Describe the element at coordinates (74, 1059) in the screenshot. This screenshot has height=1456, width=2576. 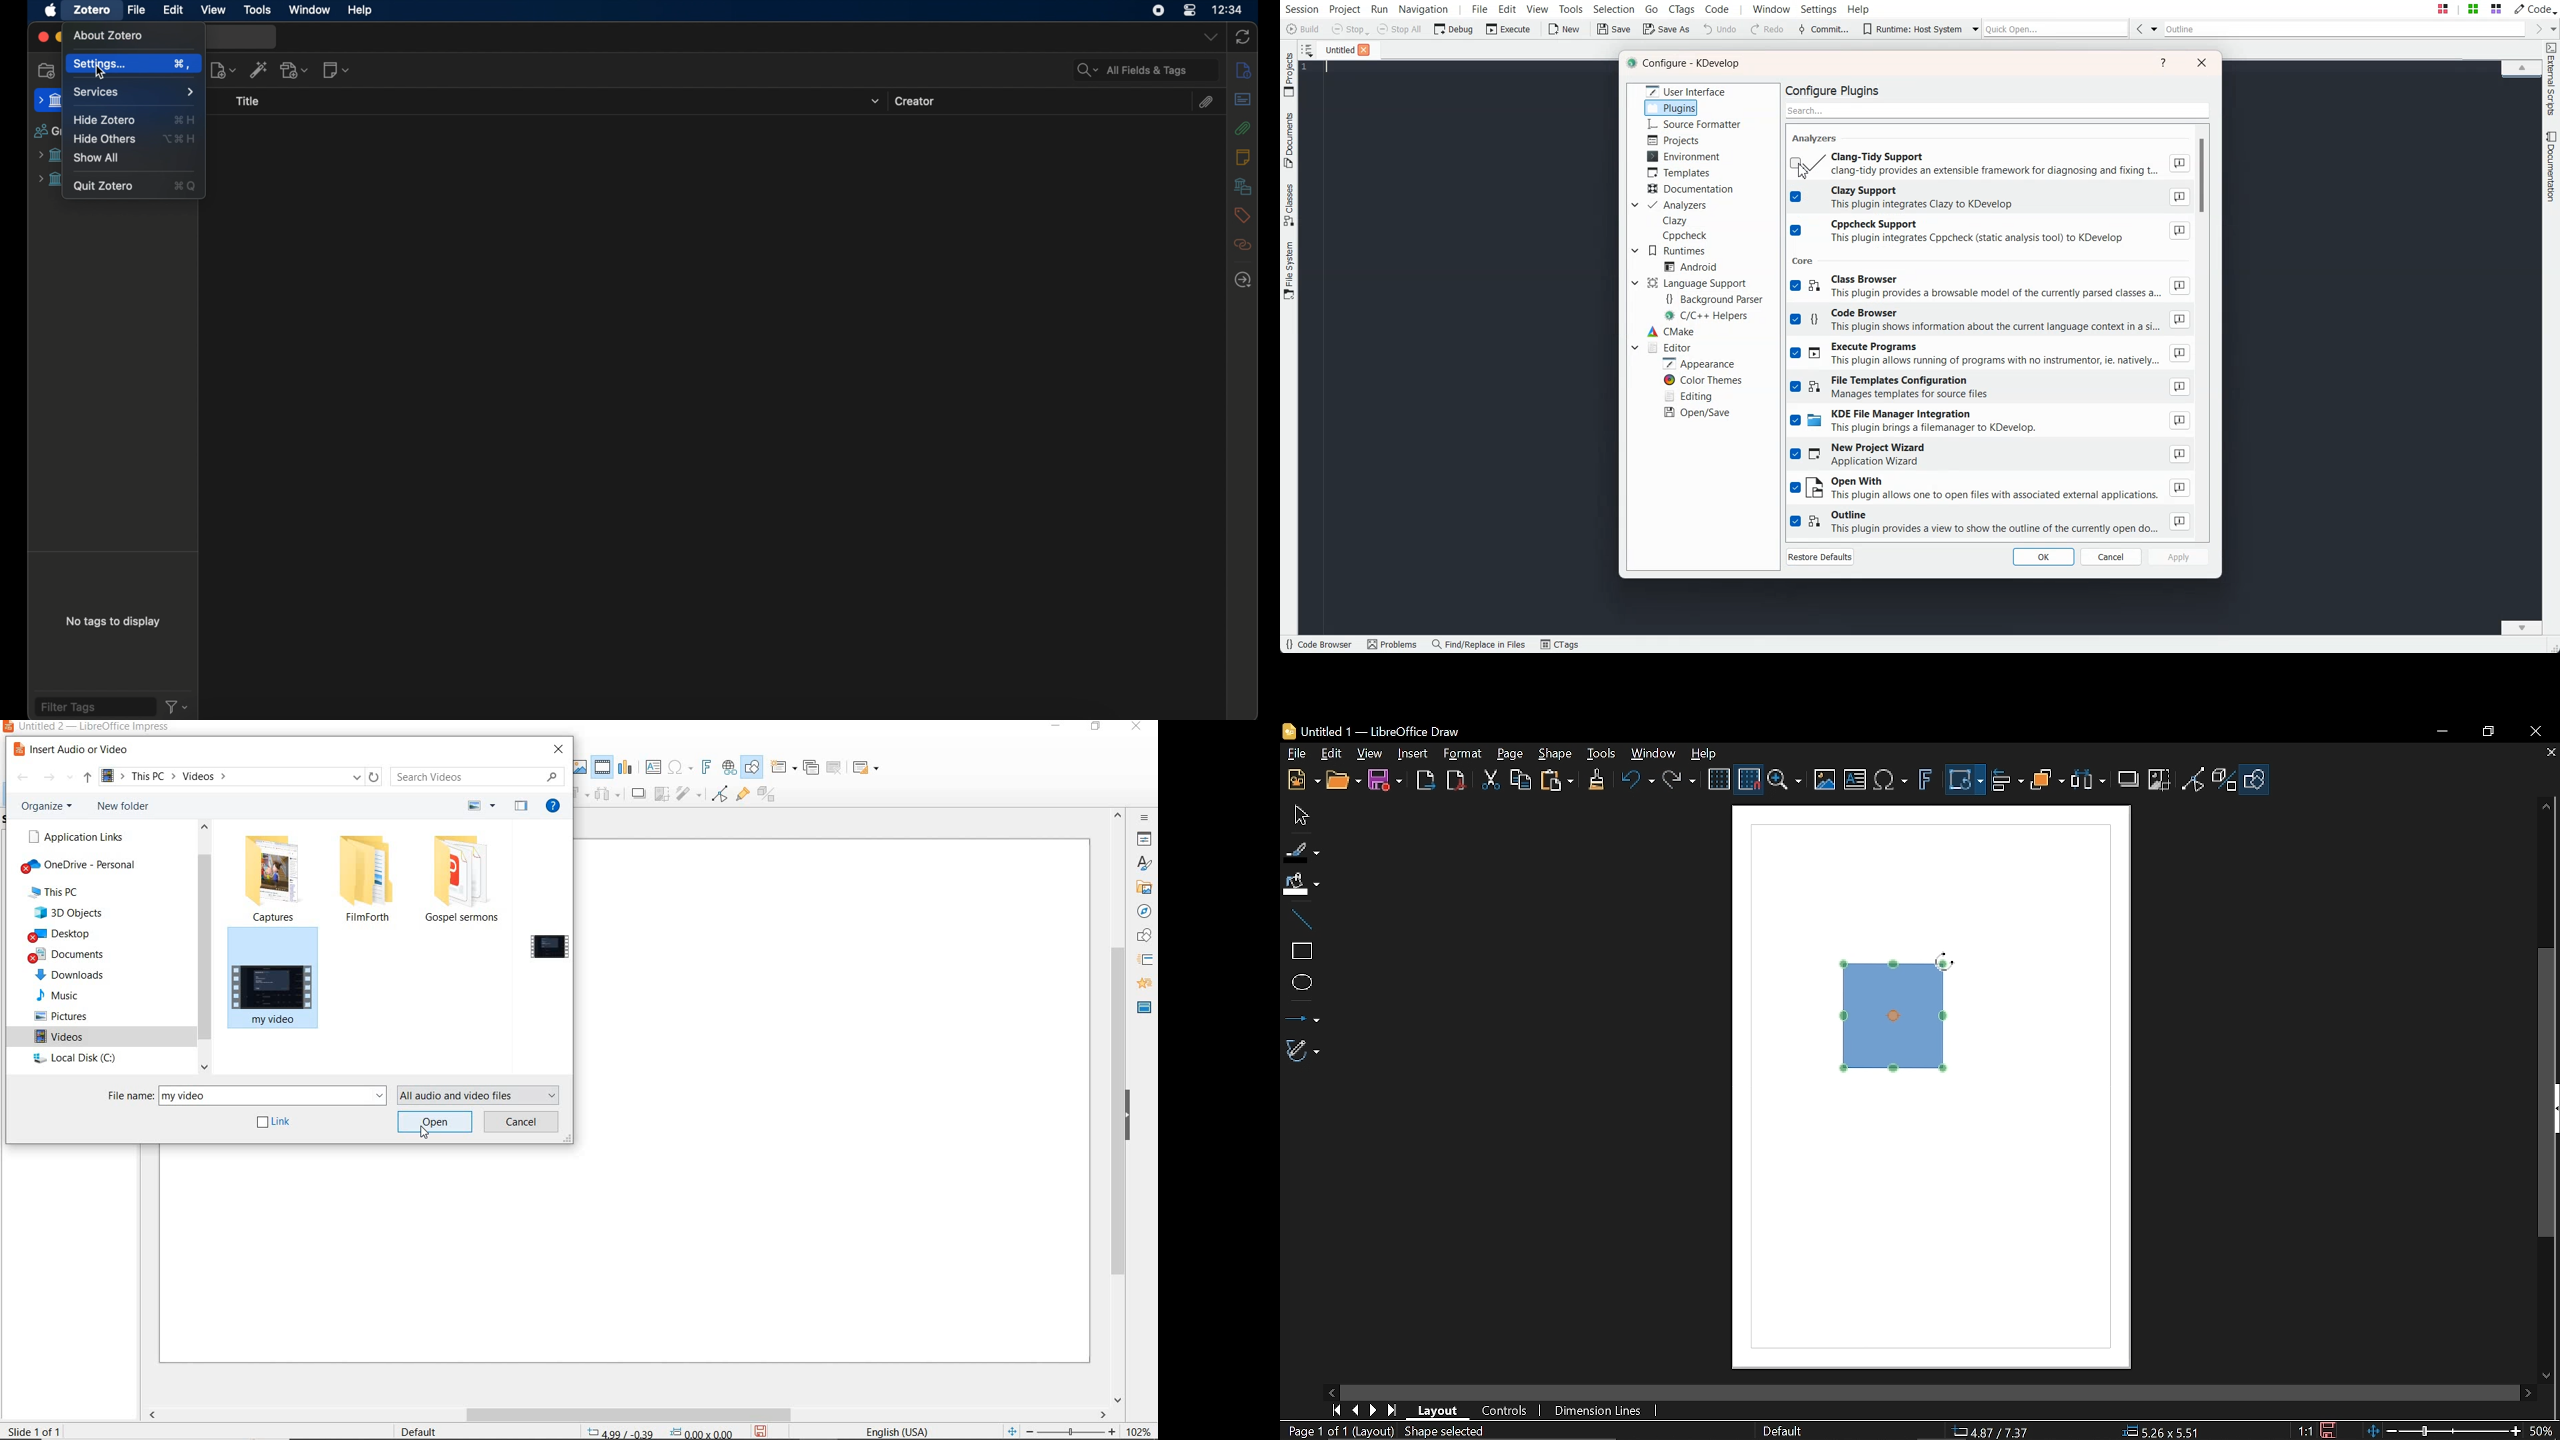
I see `local disk` at that location.